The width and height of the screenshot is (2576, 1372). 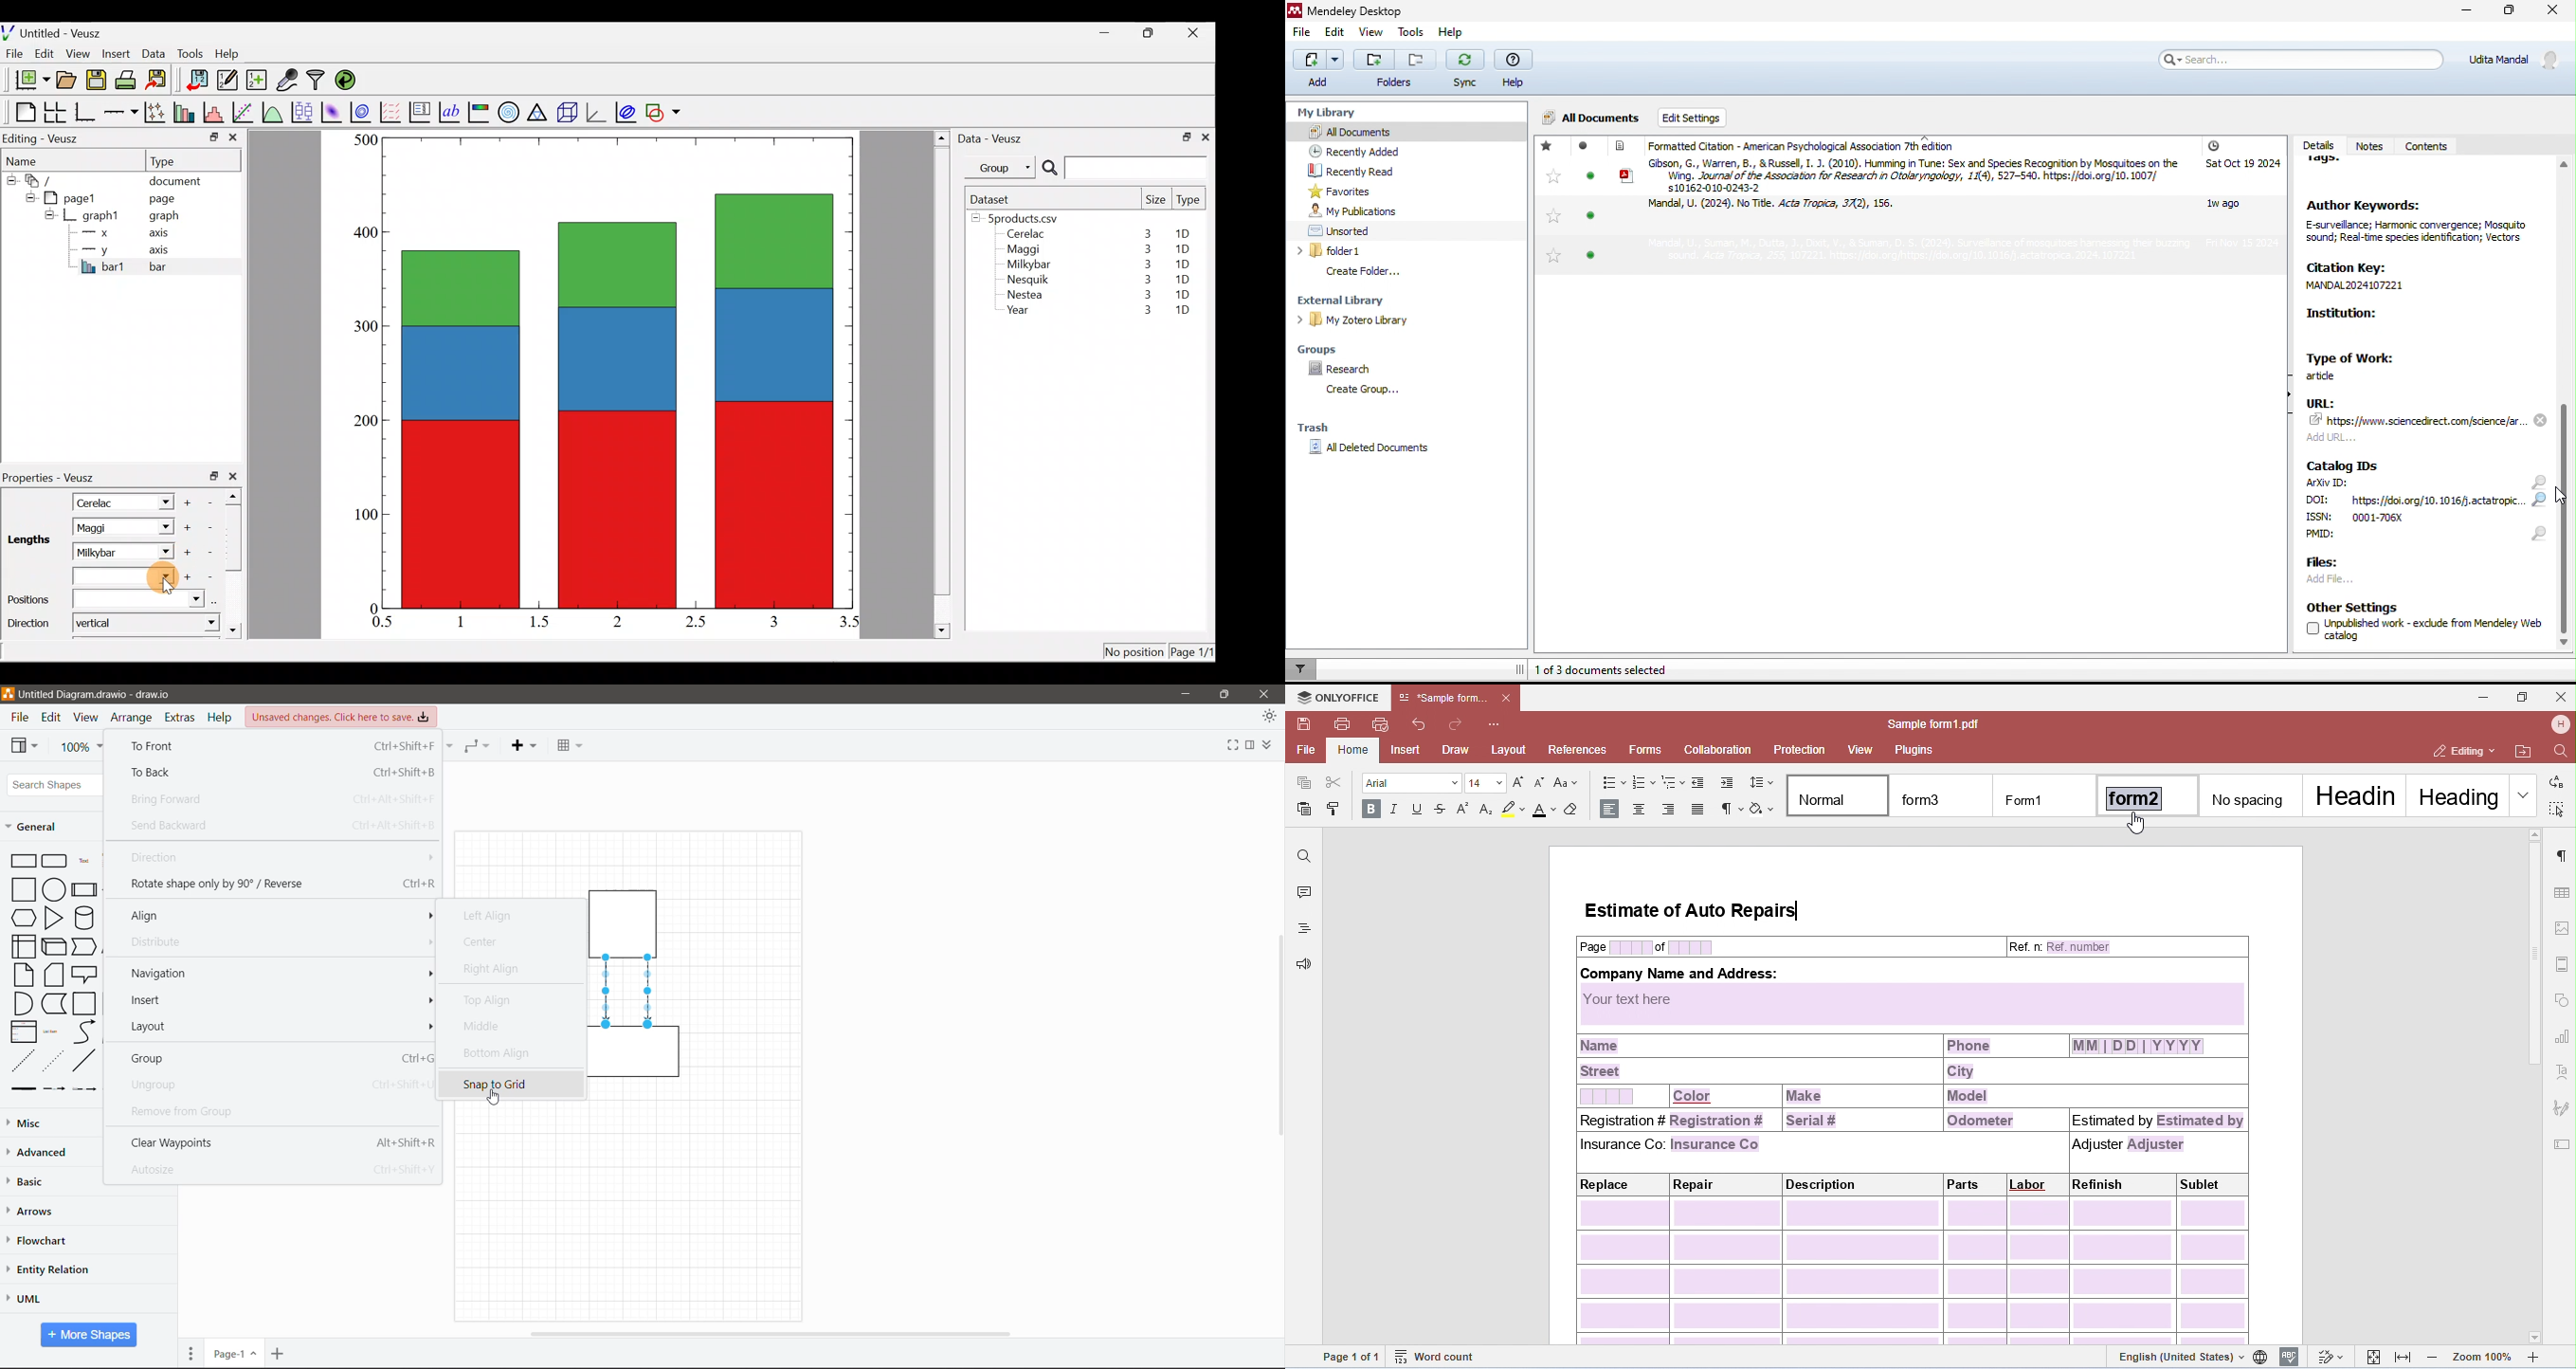 What do you see at coordinates (86, 718) in the screenshot?
I see `View` at bounding box center [86, 718].